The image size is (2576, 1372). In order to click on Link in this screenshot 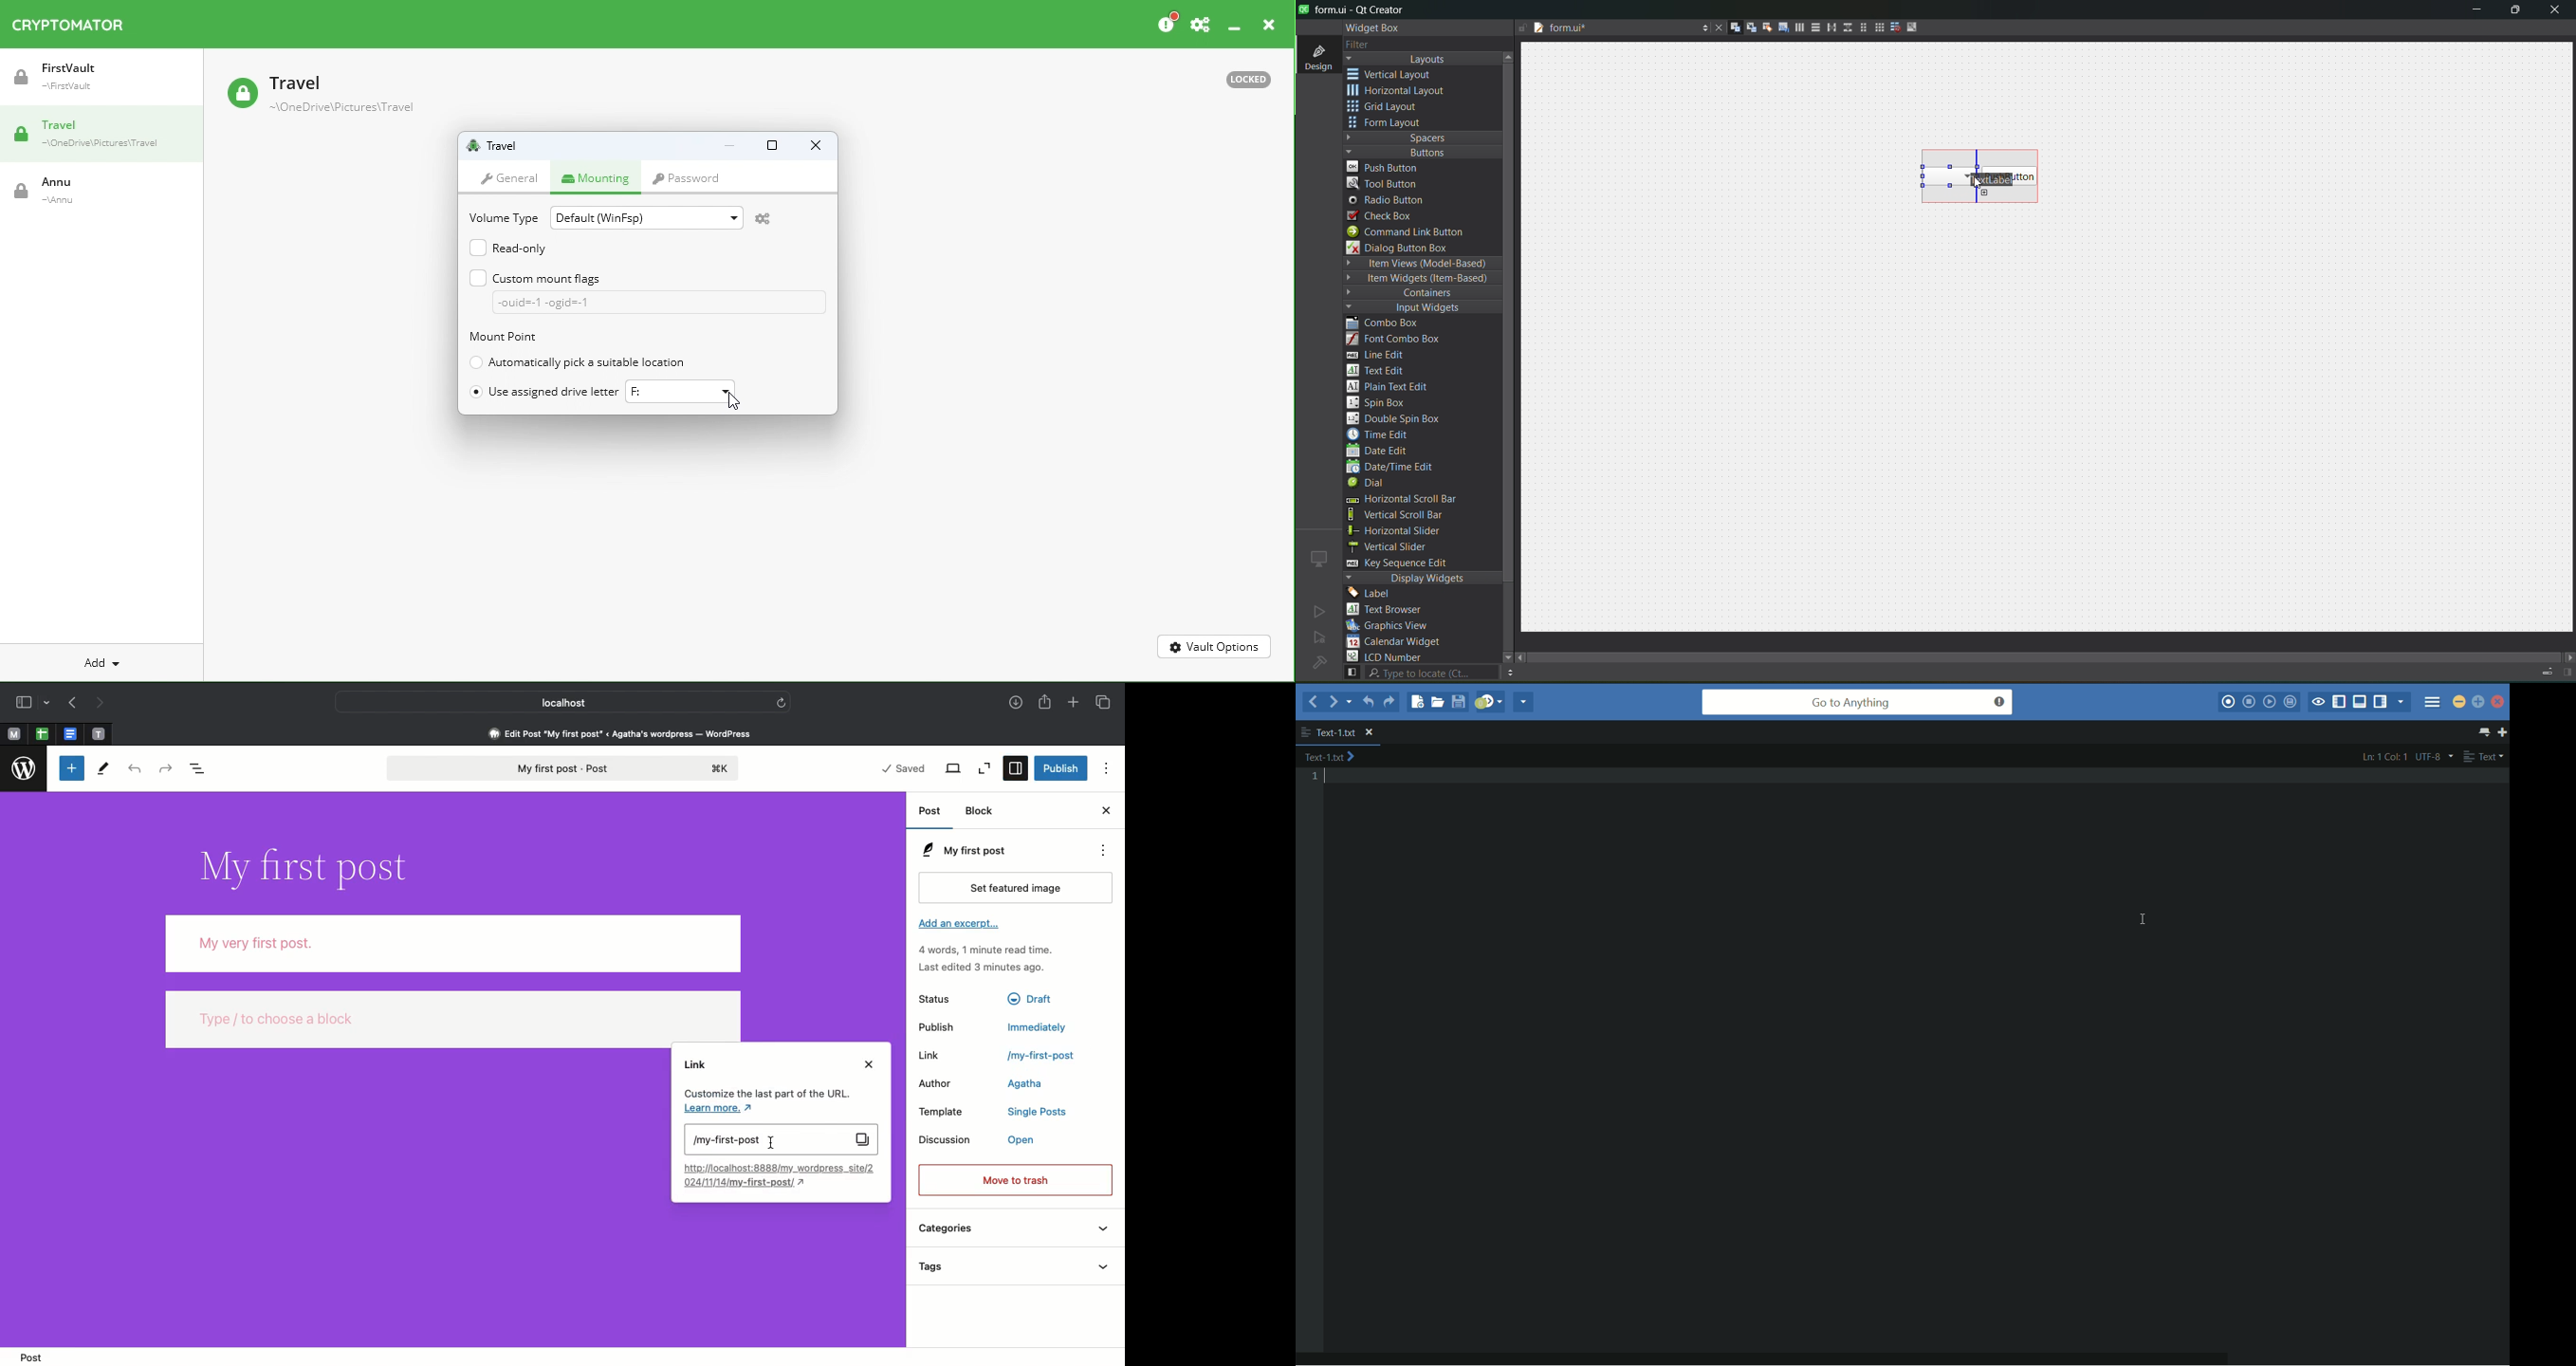, I will do `click(781, 1176)`.